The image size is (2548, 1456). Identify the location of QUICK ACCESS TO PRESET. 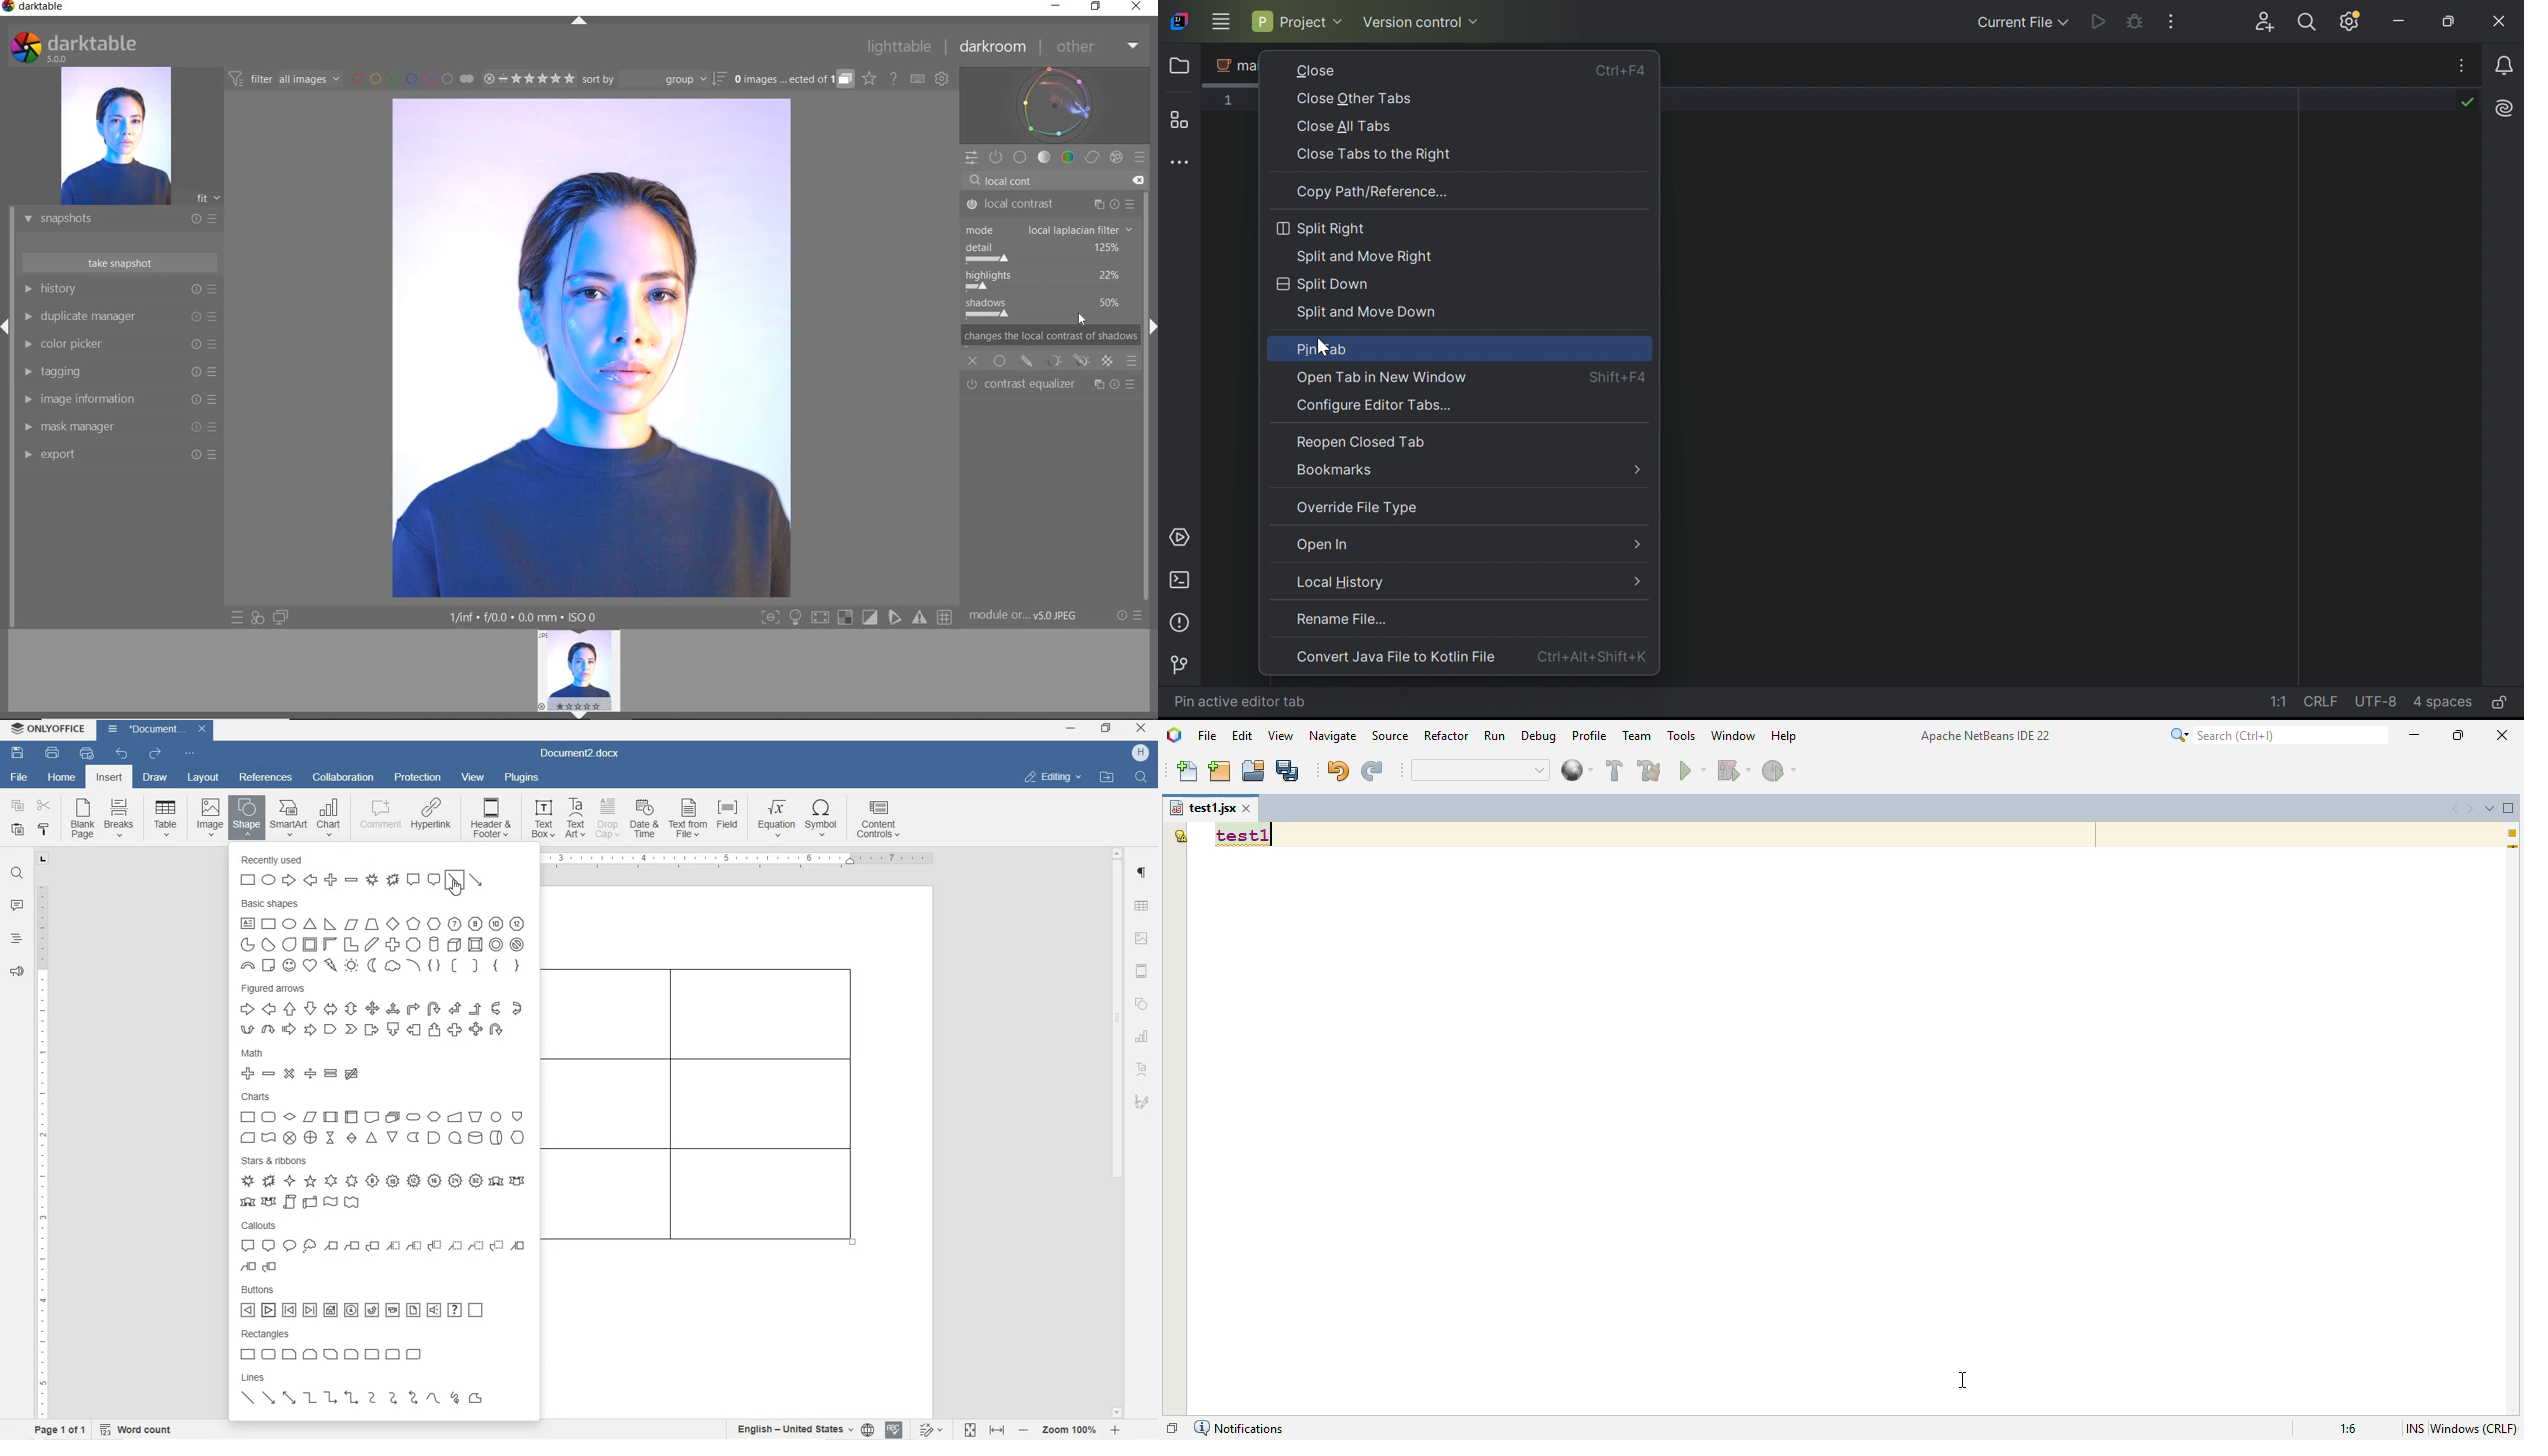
(238, 619).